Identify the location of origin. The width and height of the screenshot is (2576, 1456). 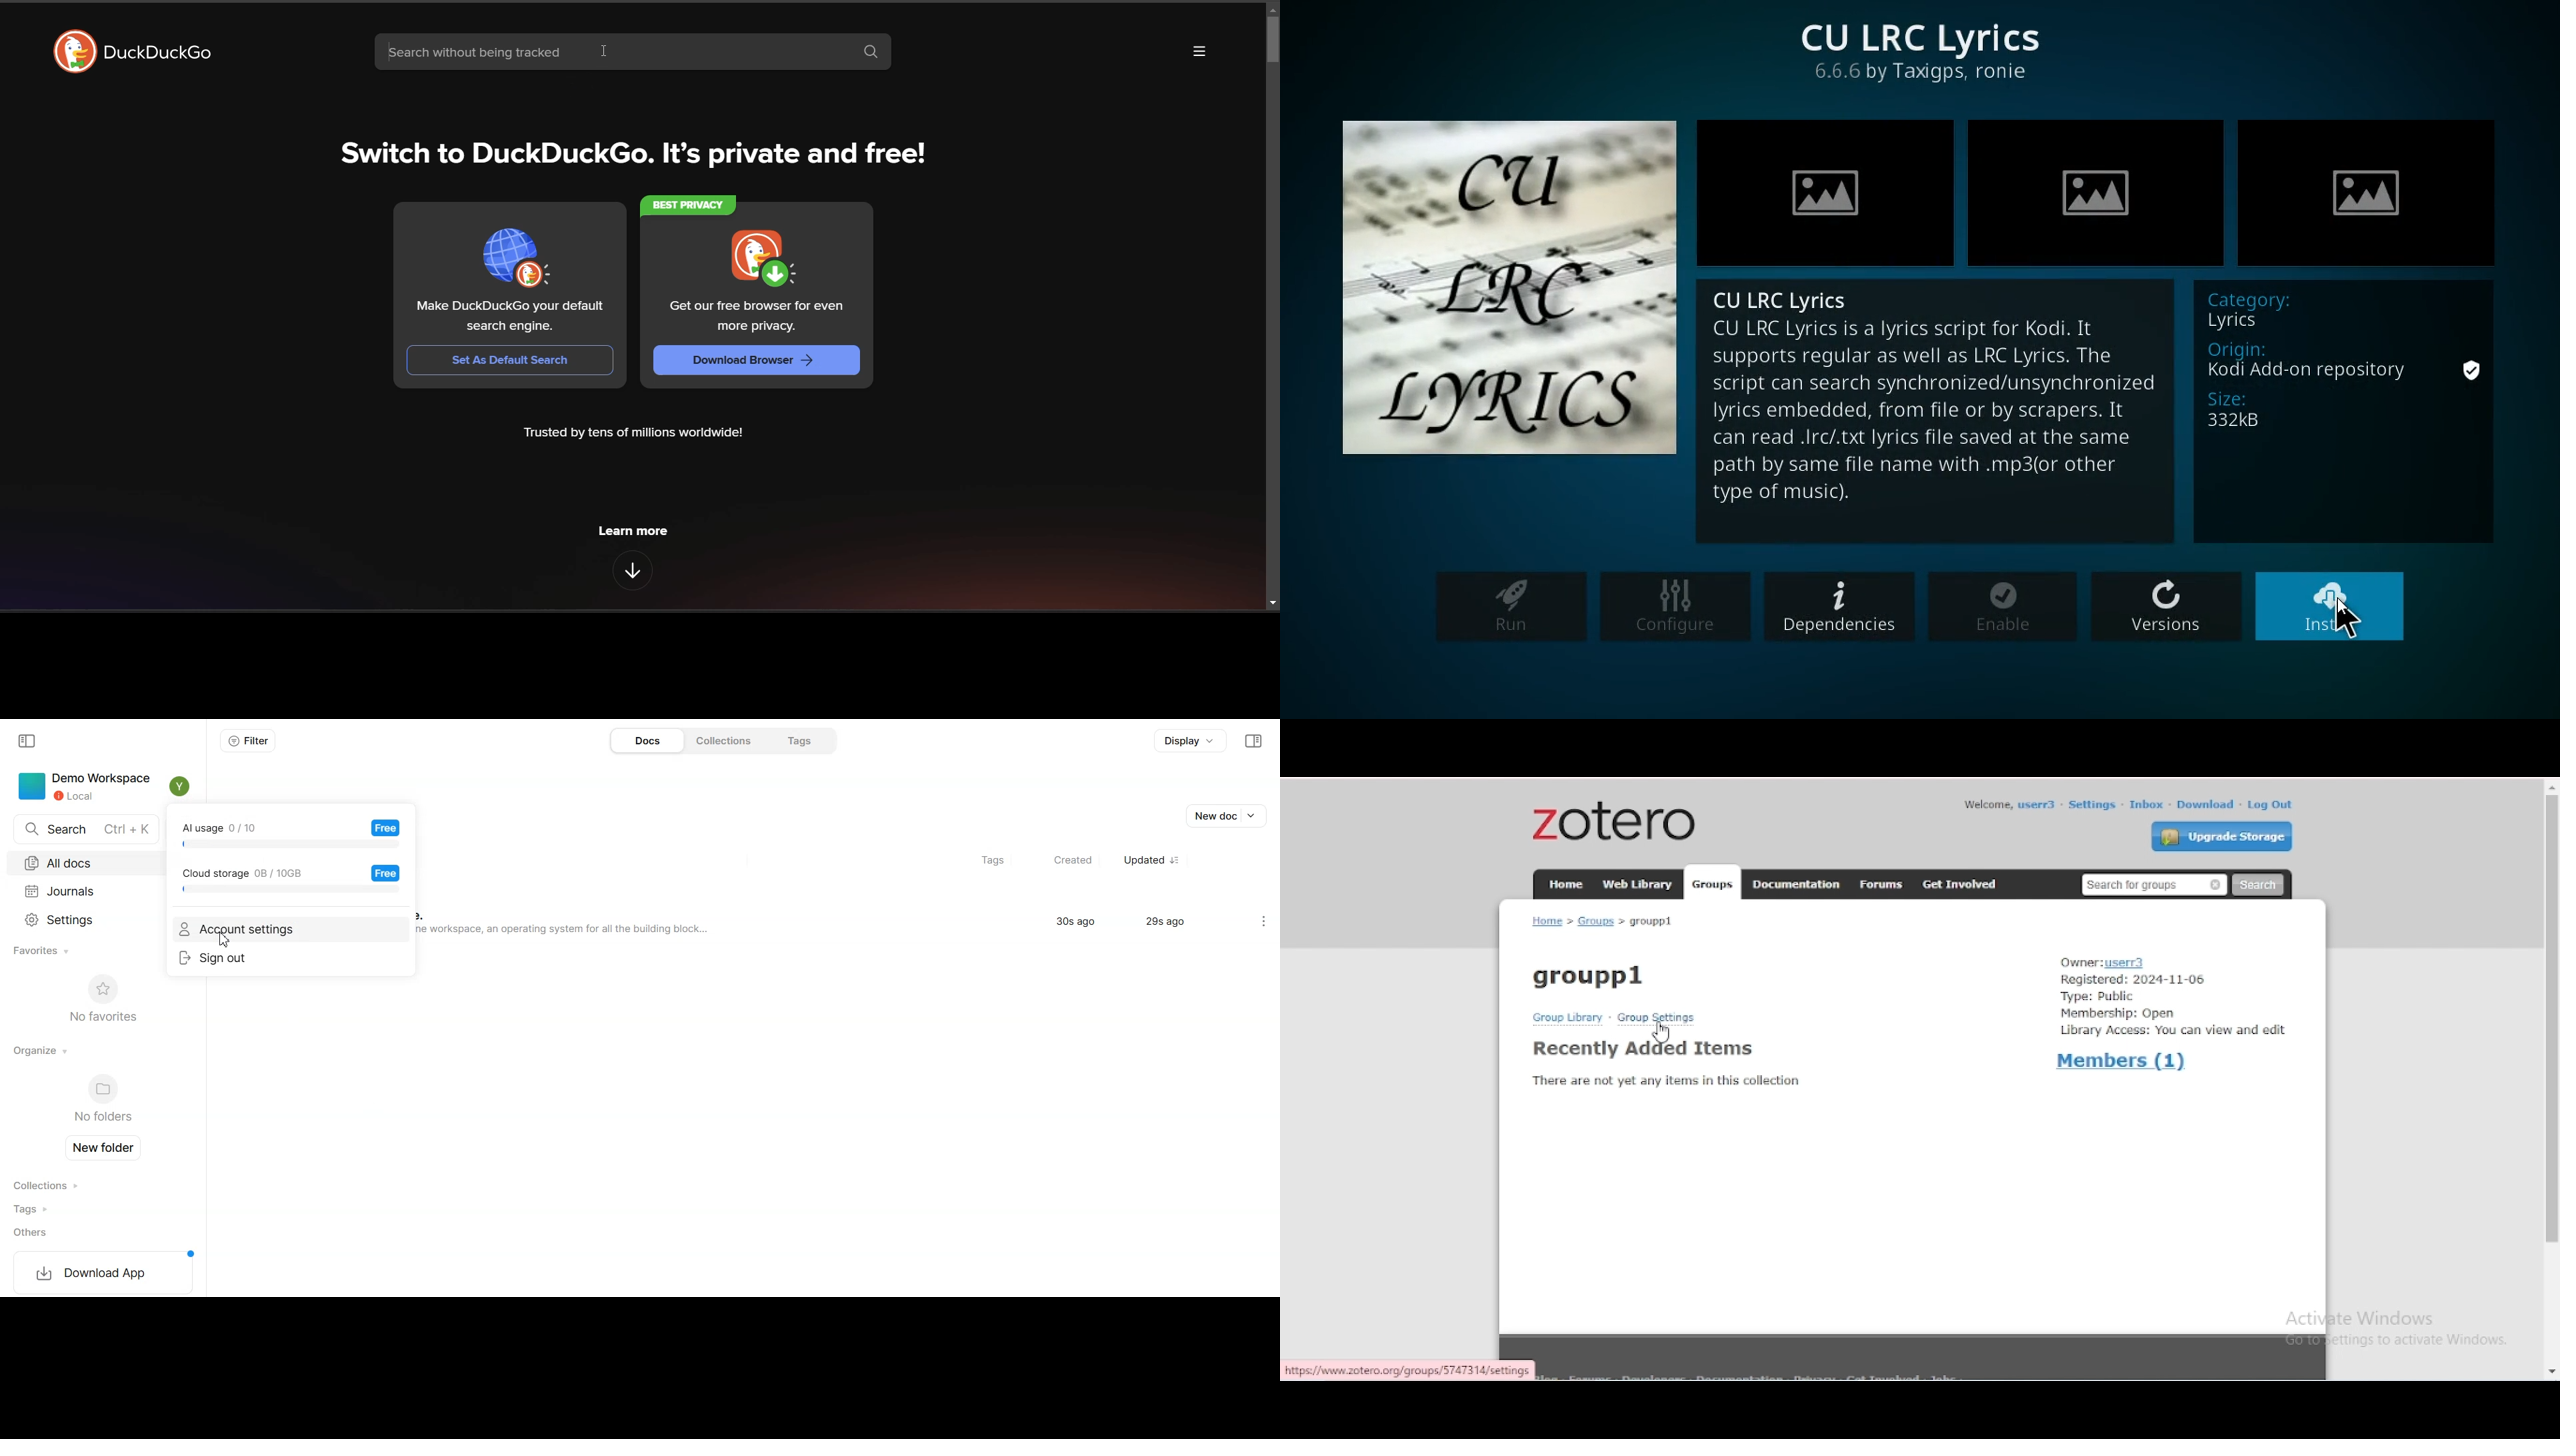
(2311, 362).